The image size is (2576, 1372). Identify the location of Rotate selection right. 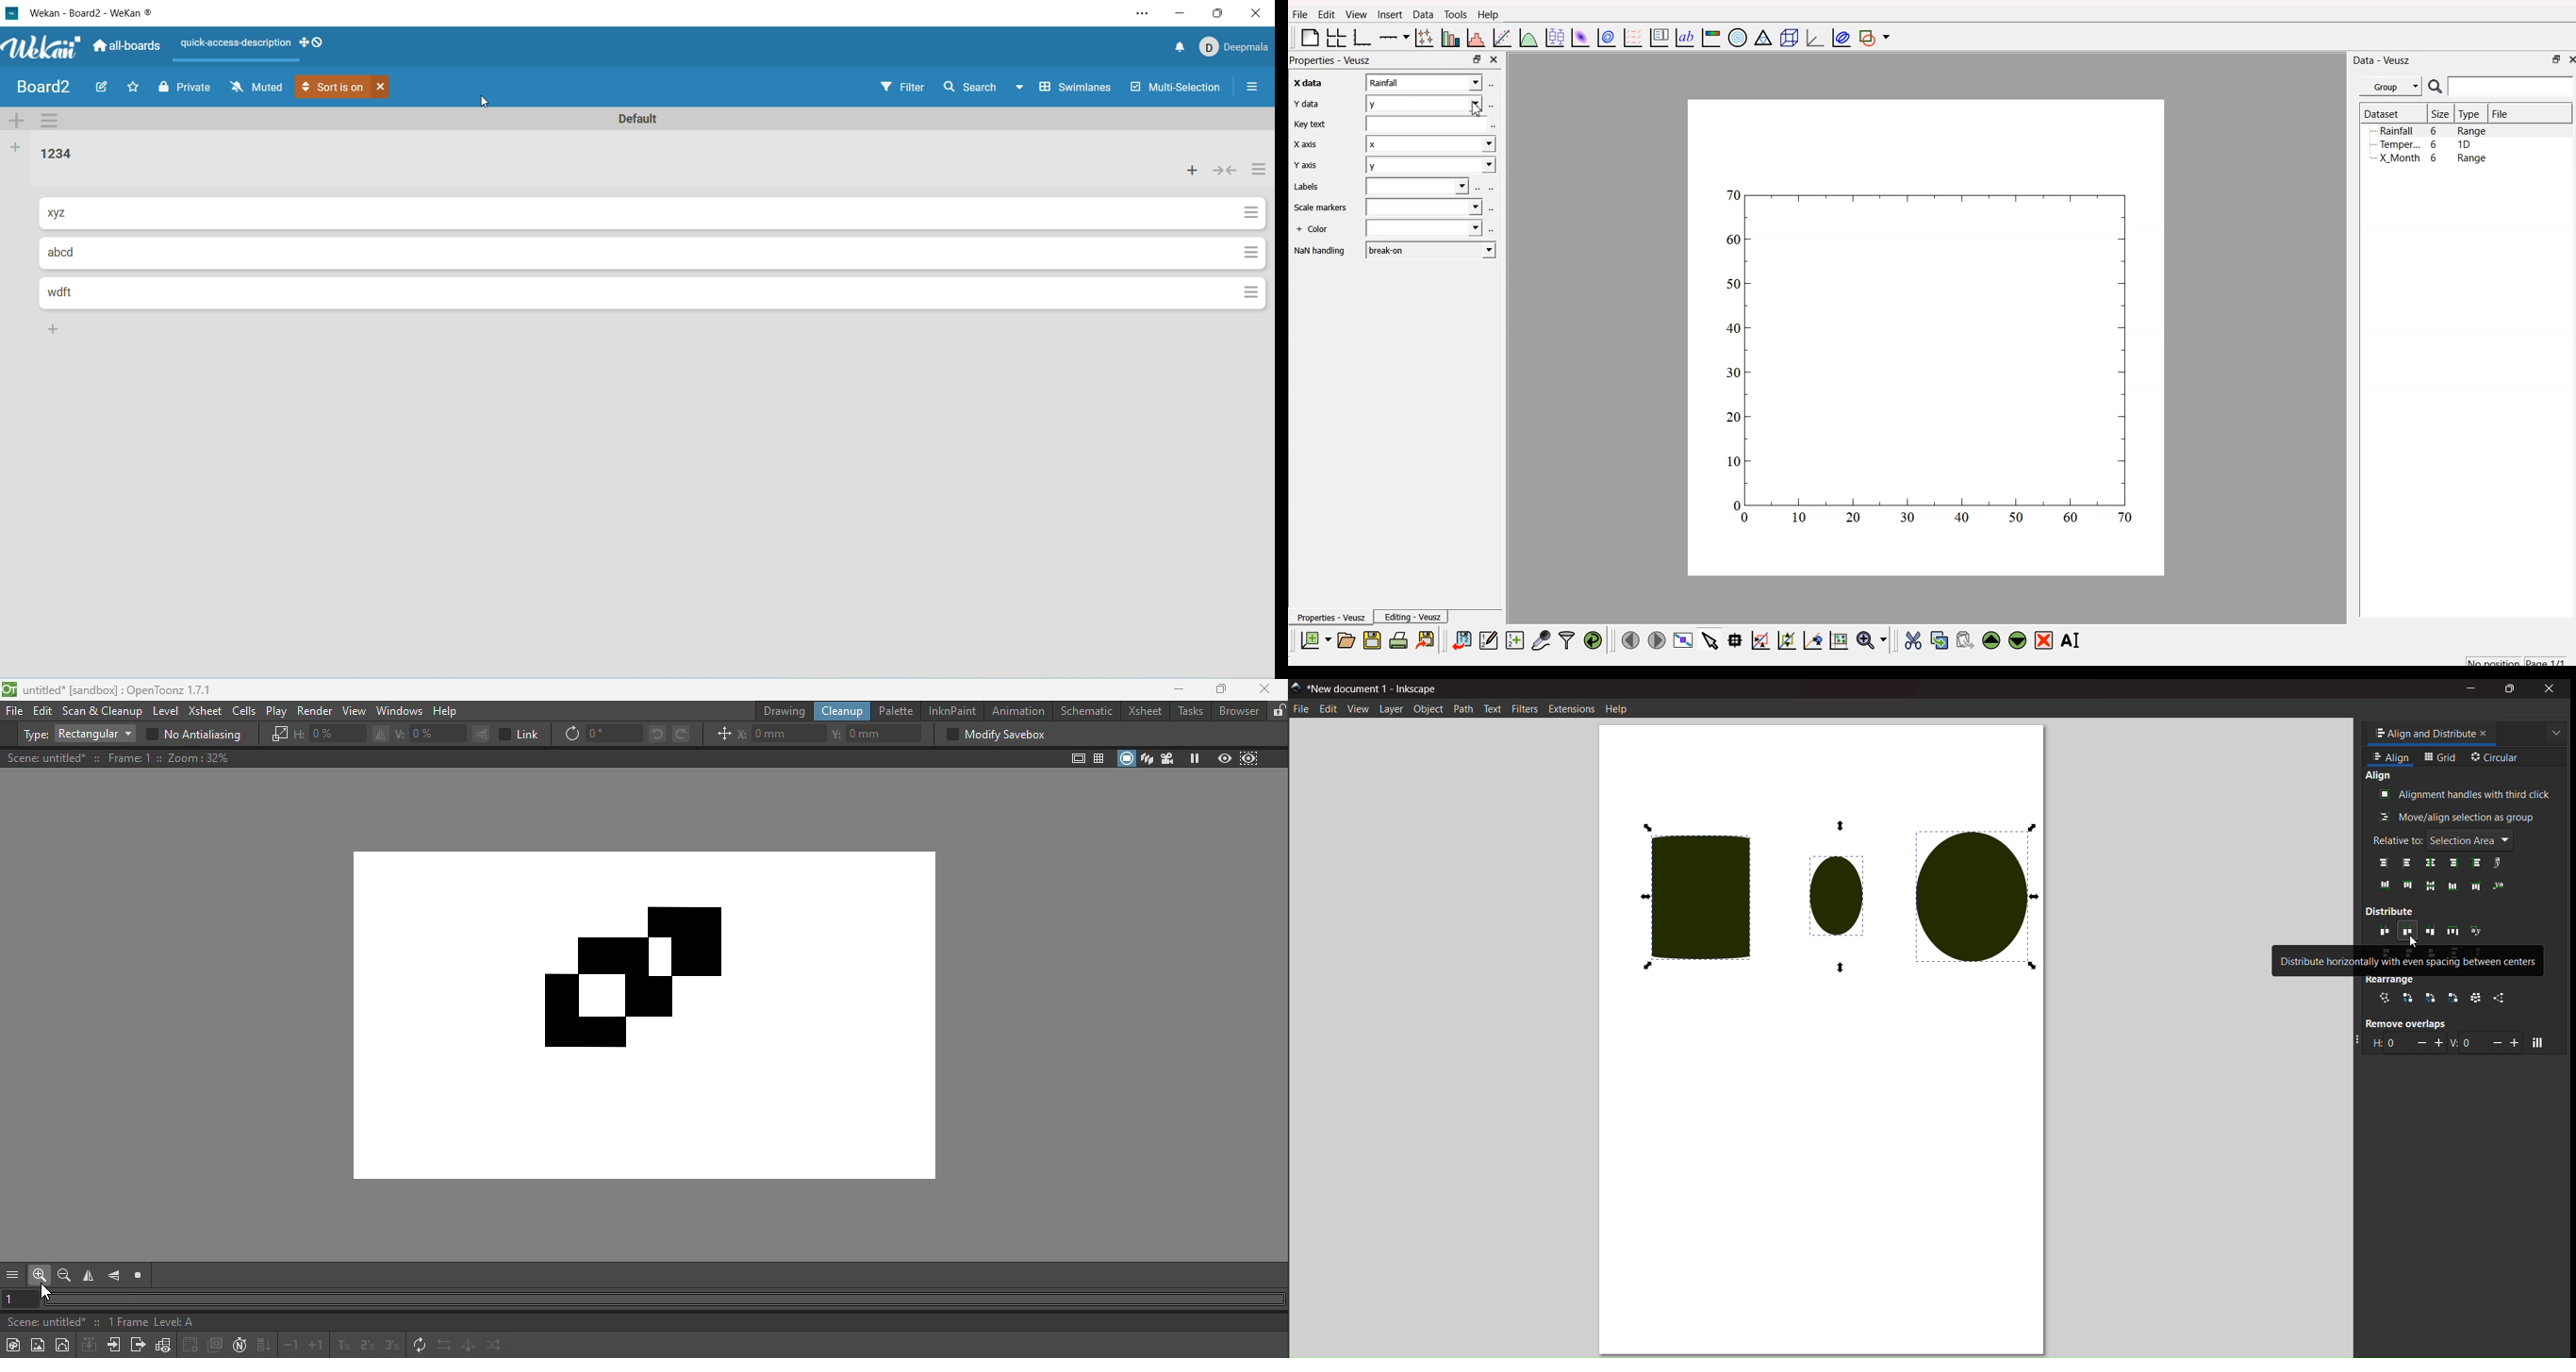
(681, 735).